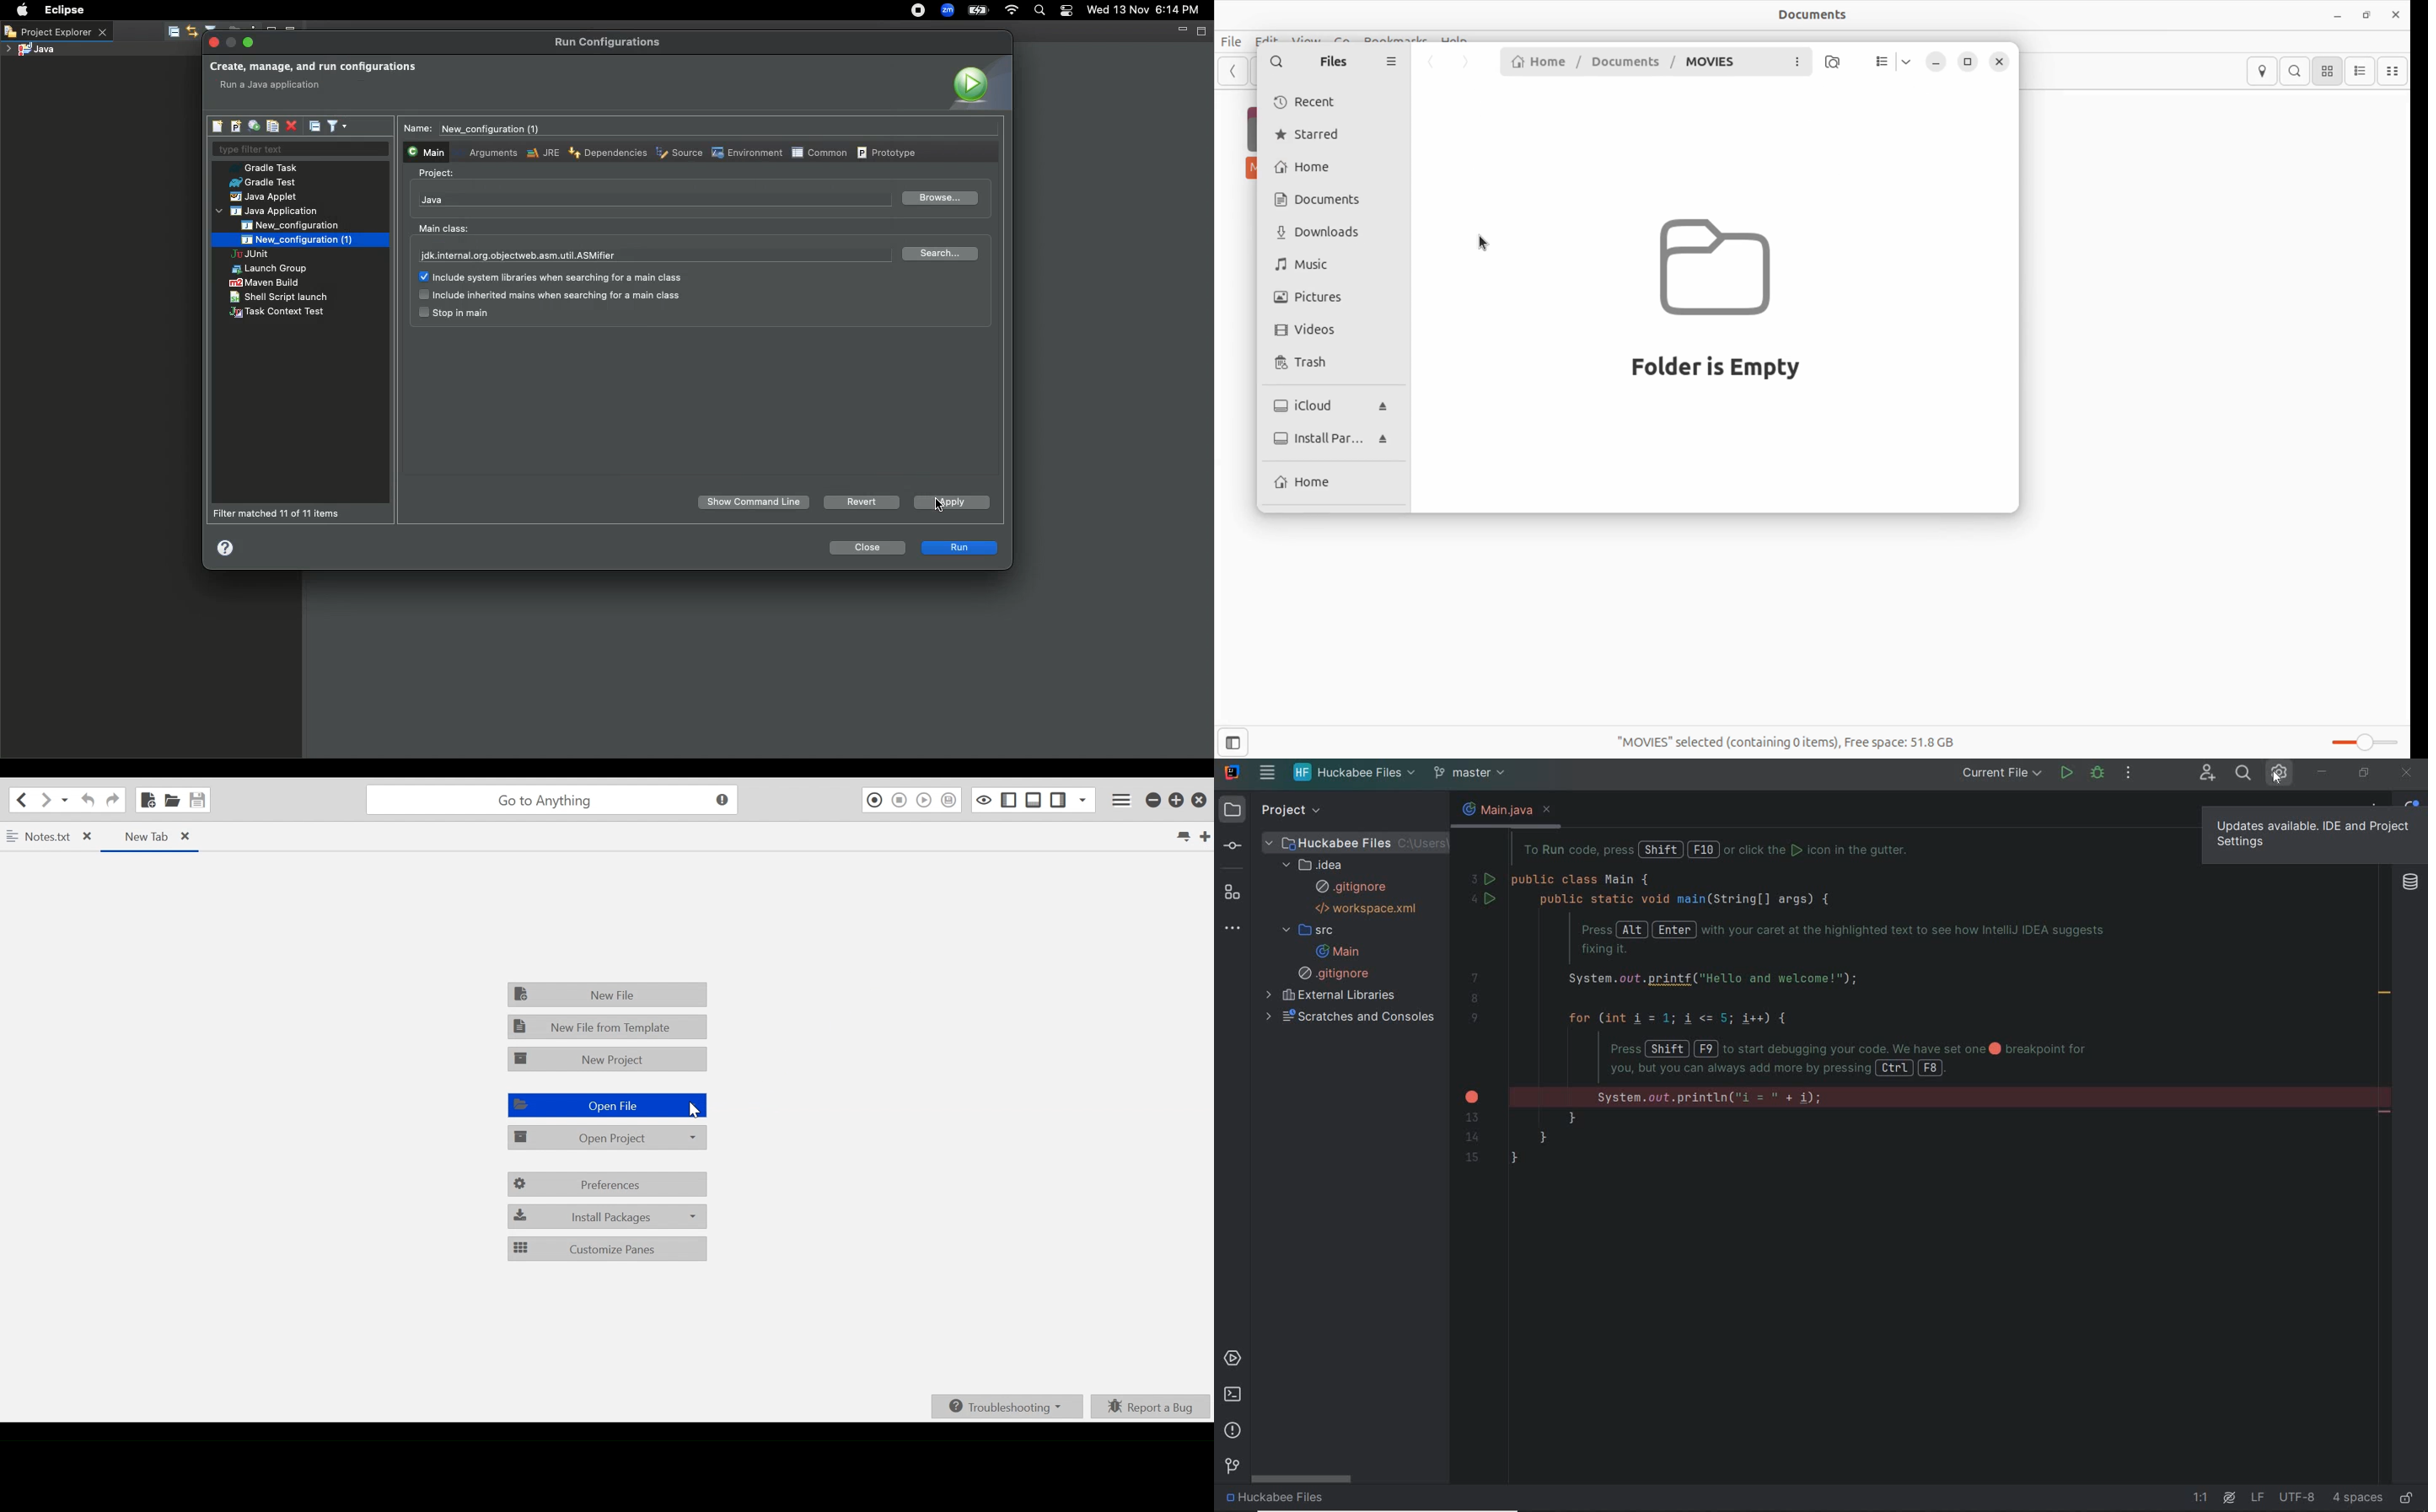 Image resolution: width=2436 pixels, height=1512 pixels. I want to click on commit, so click(1240, 845).